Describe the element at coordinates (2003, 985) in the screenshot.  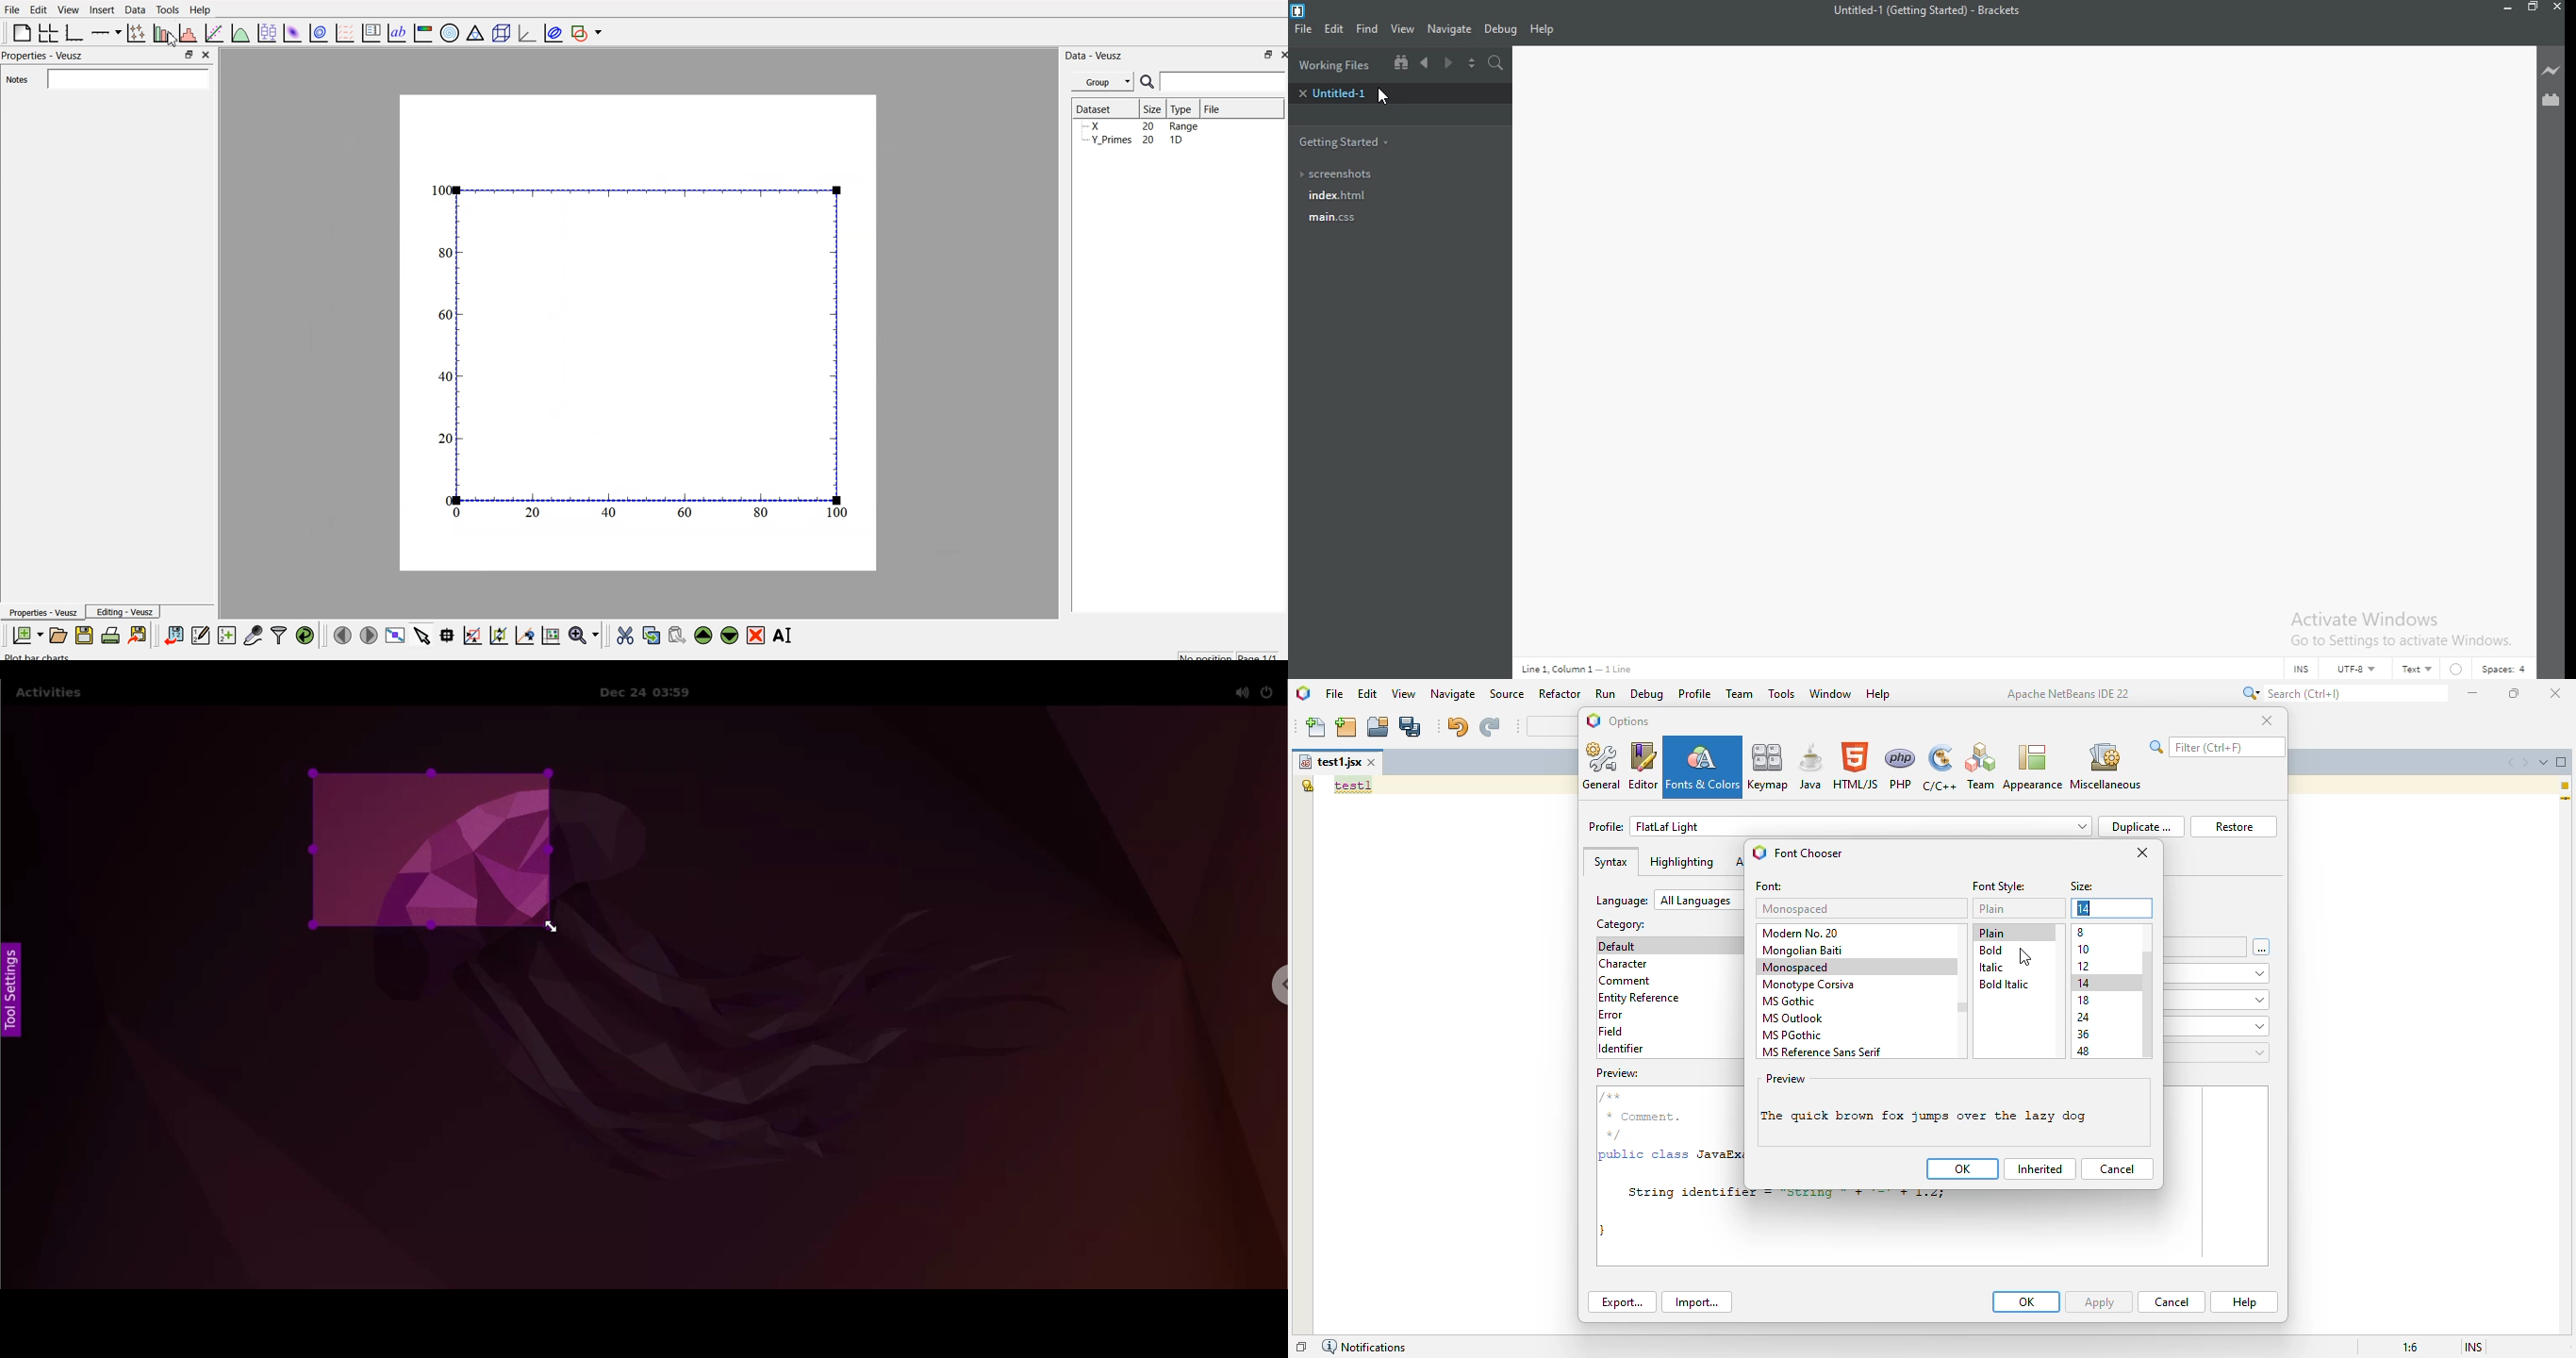
I see `bold italic` at that location.